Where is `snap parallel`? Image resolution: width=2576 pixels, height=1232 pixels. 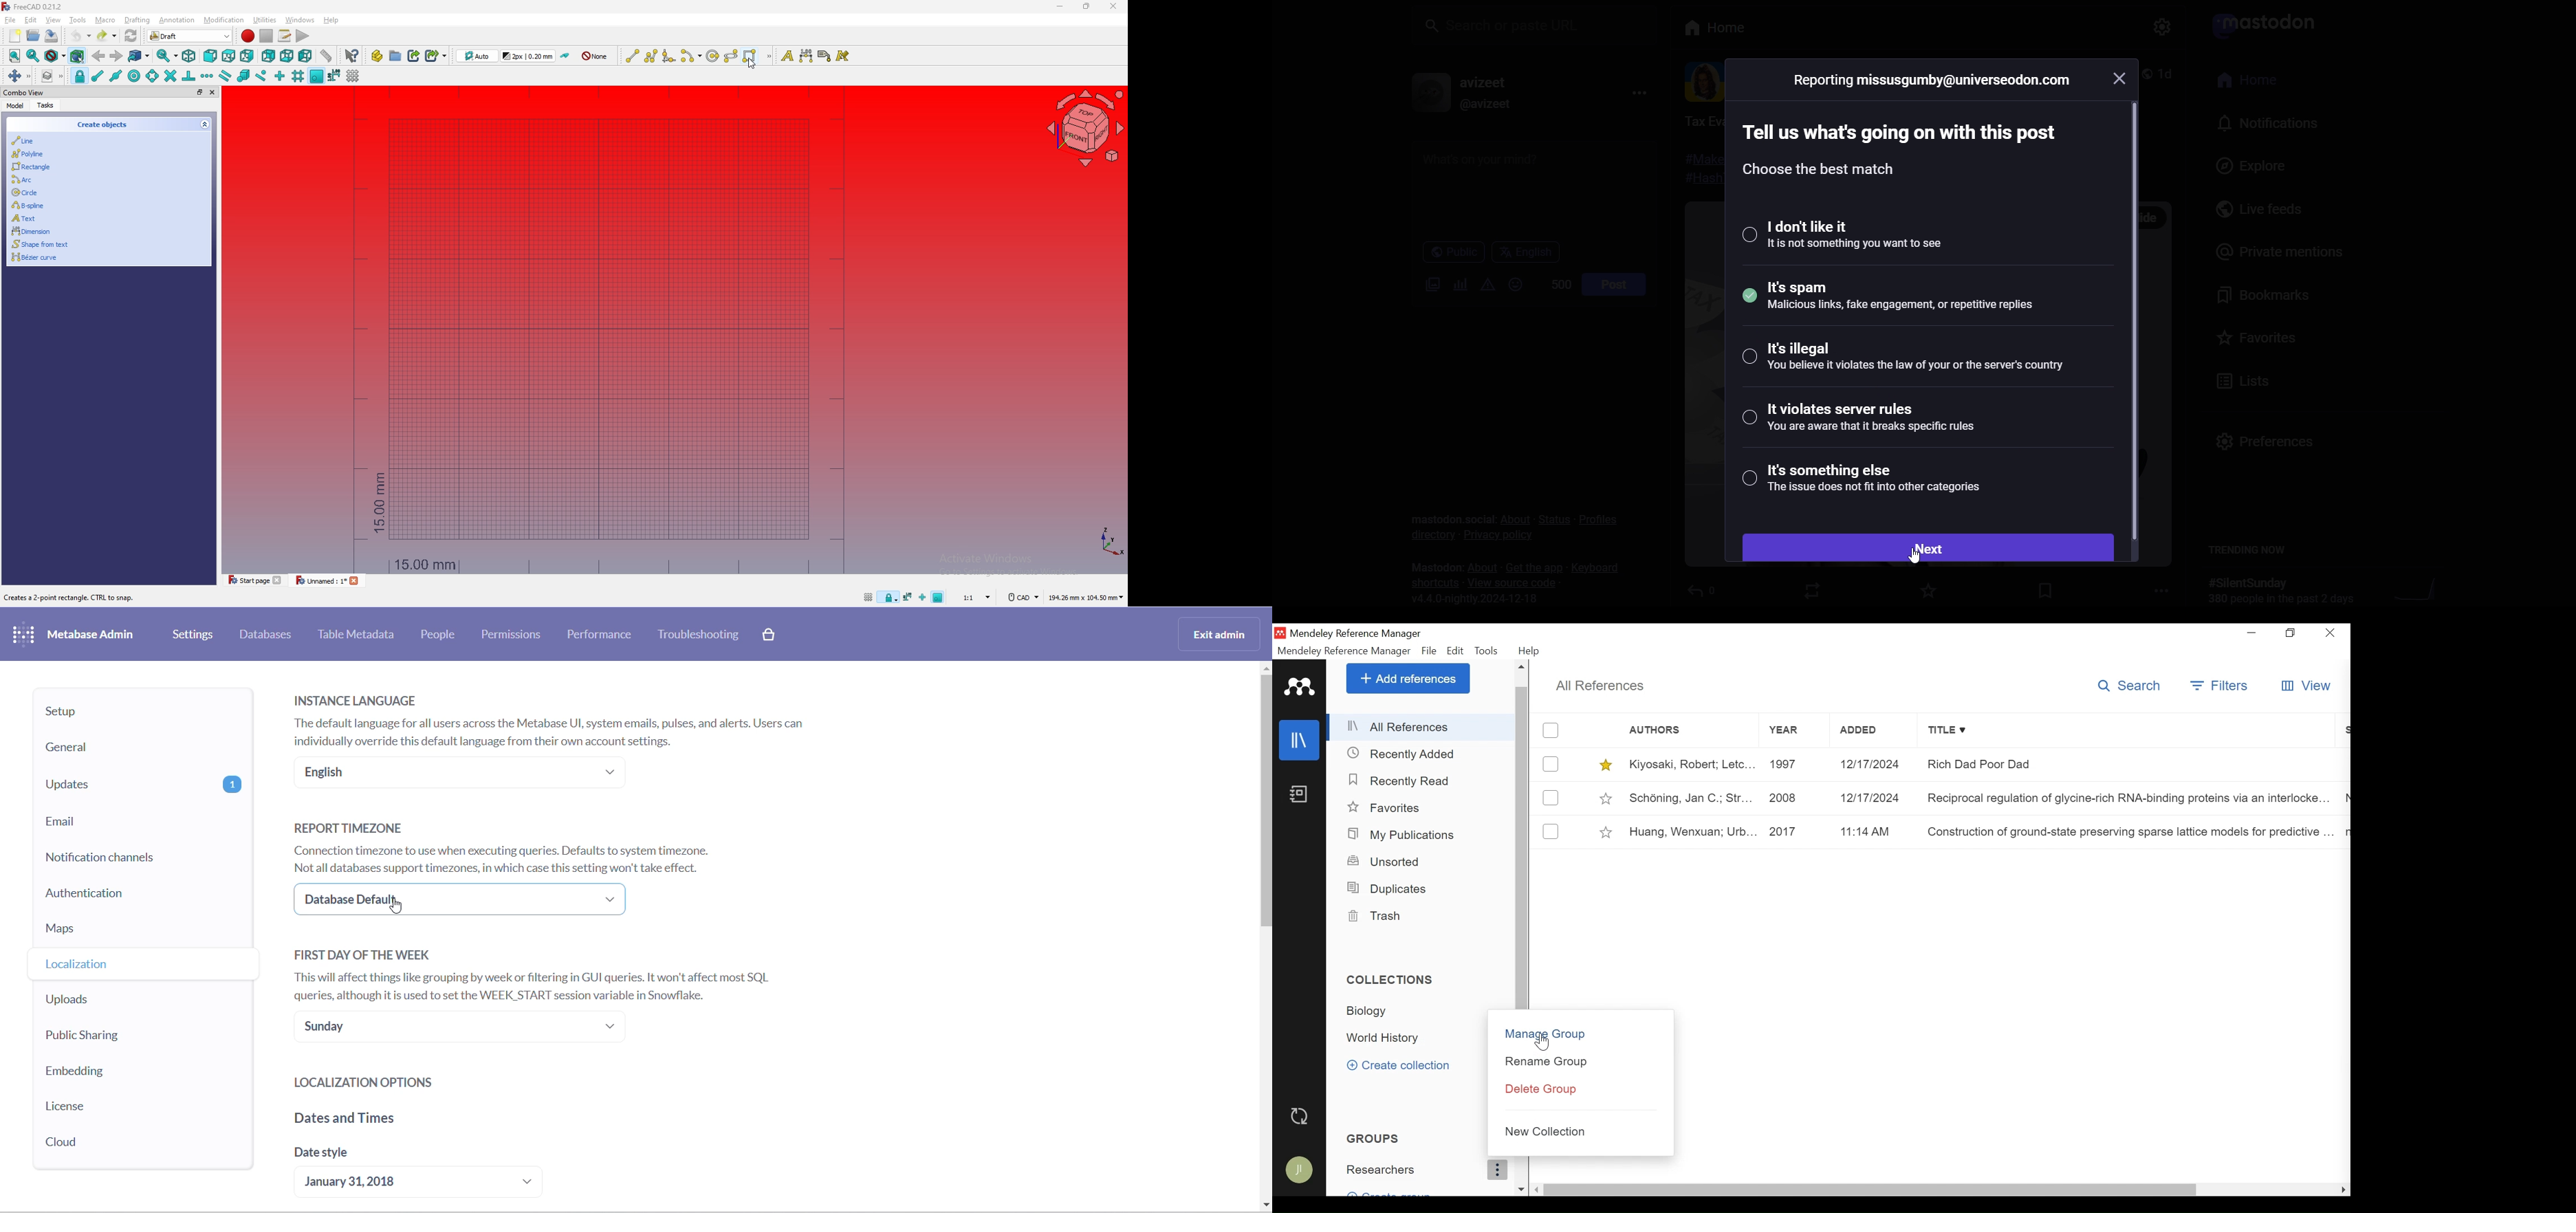 snap parallel is located at coordinates (226, 75).